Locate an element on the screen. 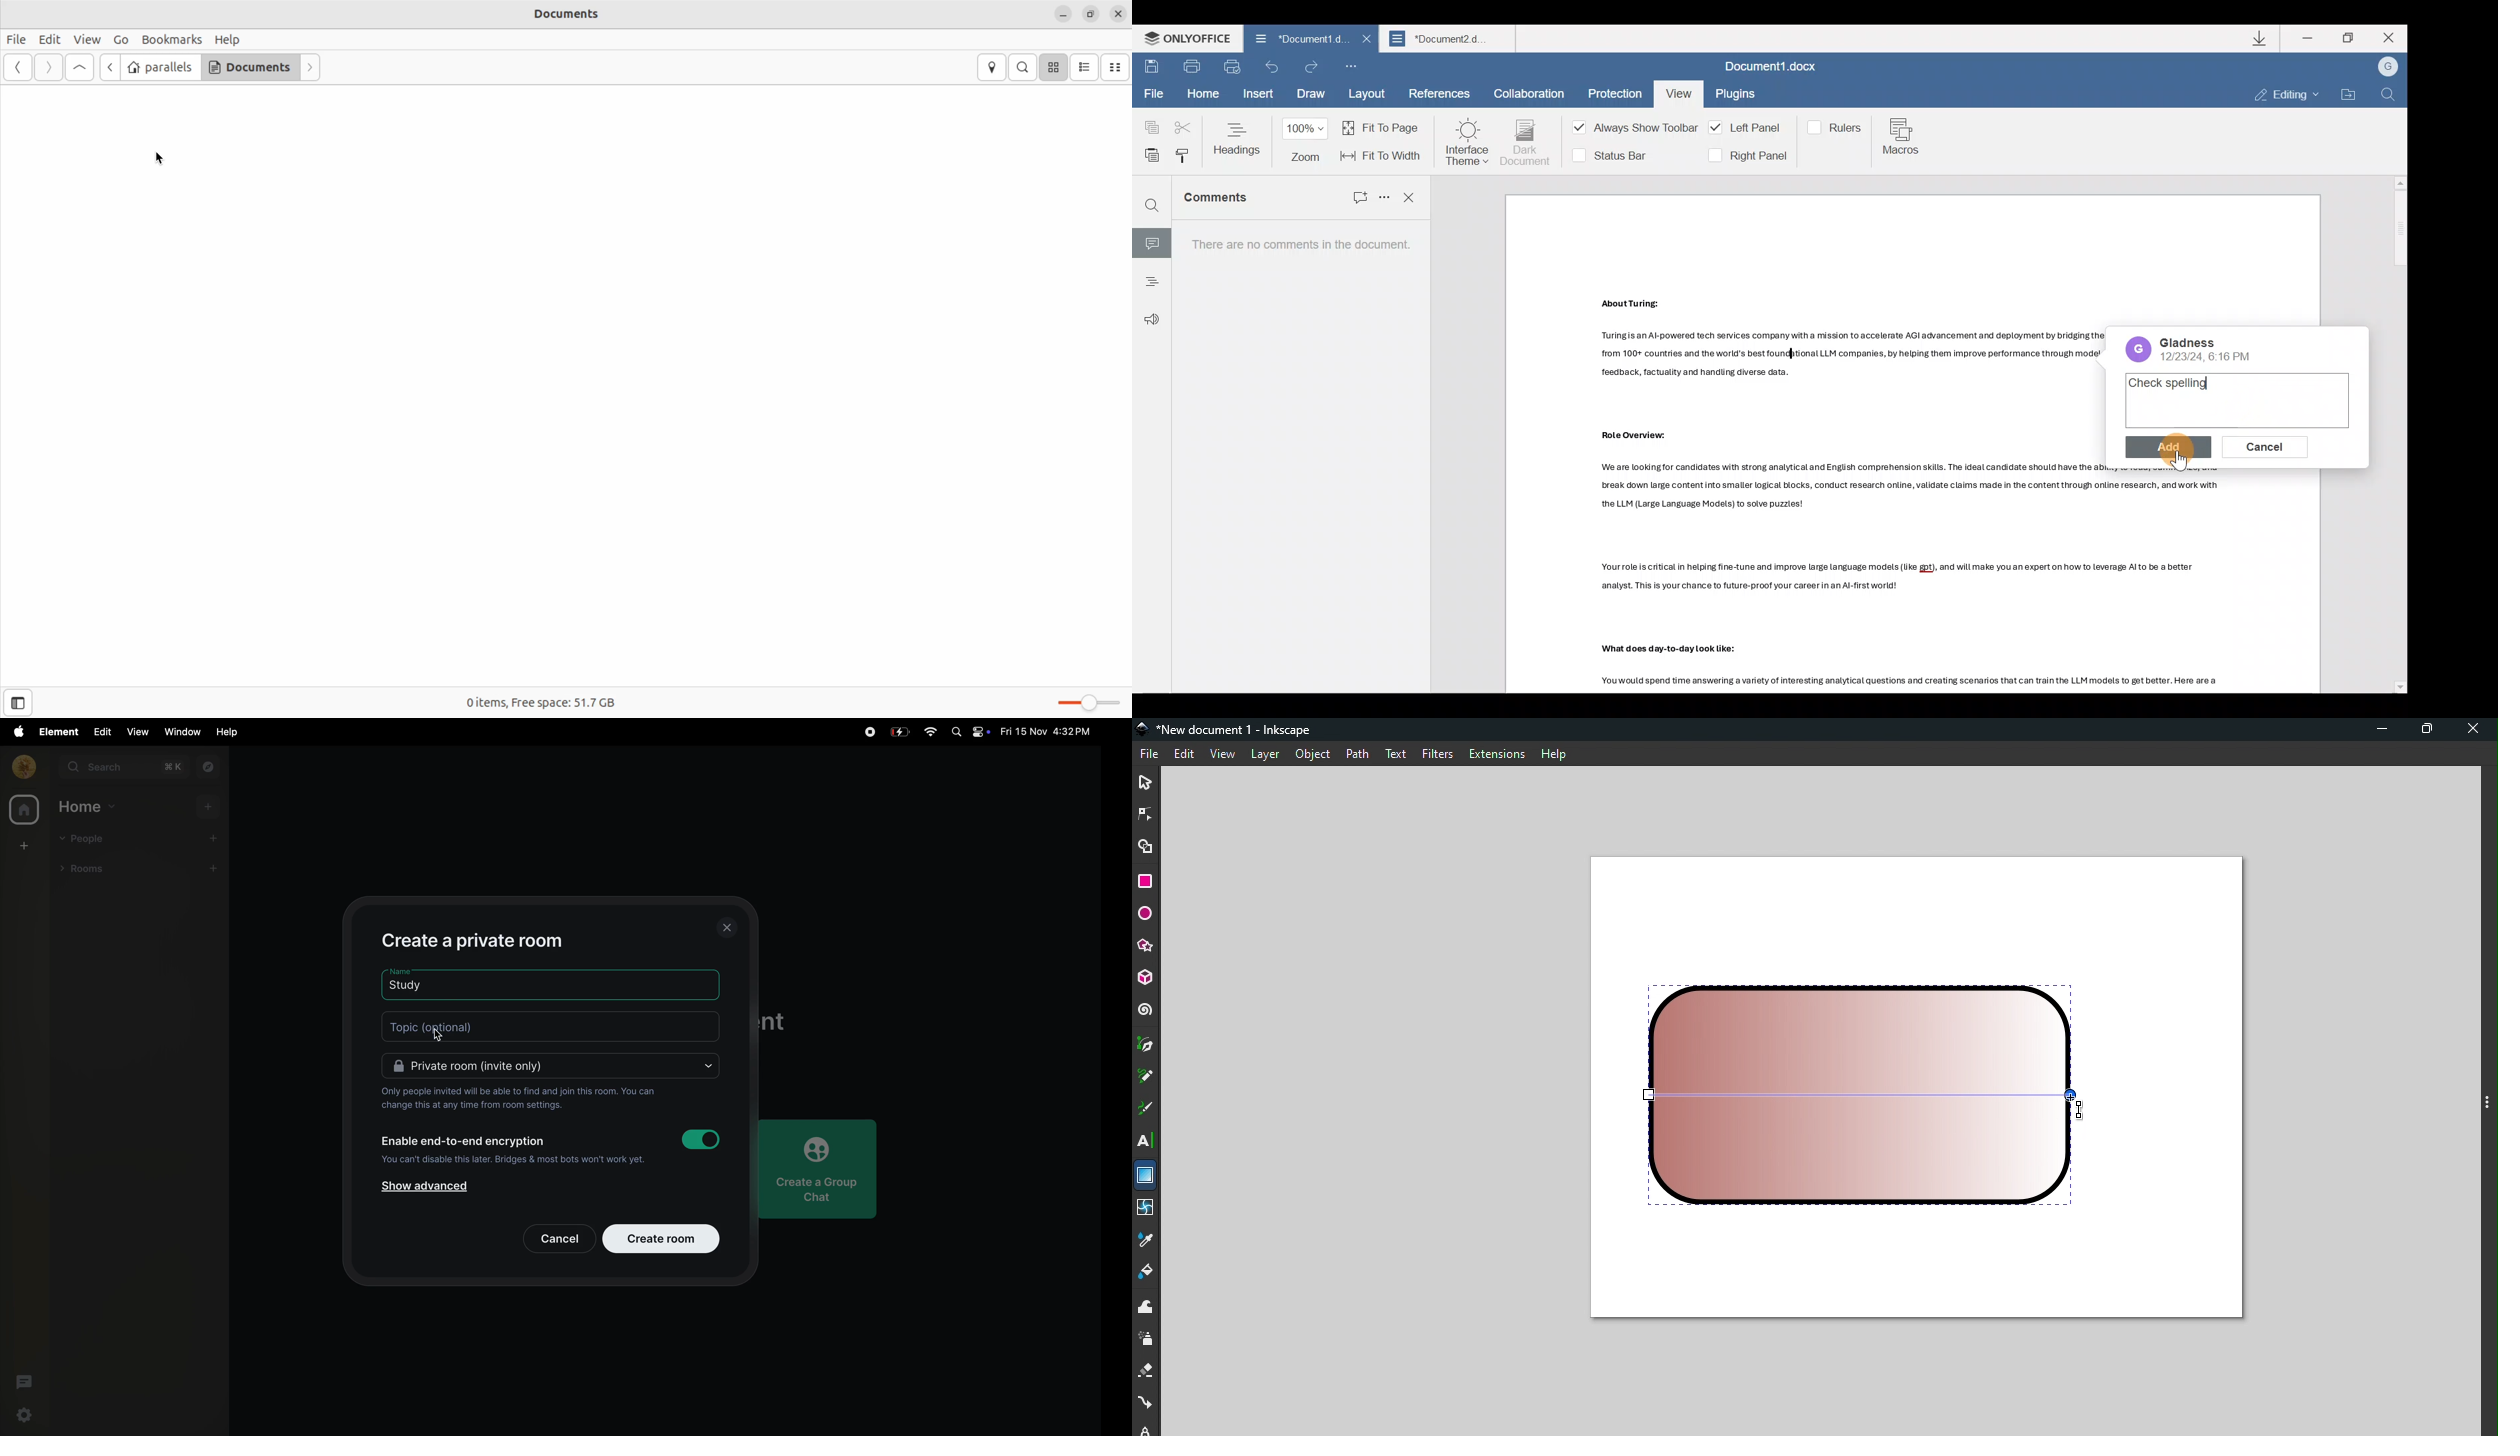  Minimize is located at coordinates (2309, 37).